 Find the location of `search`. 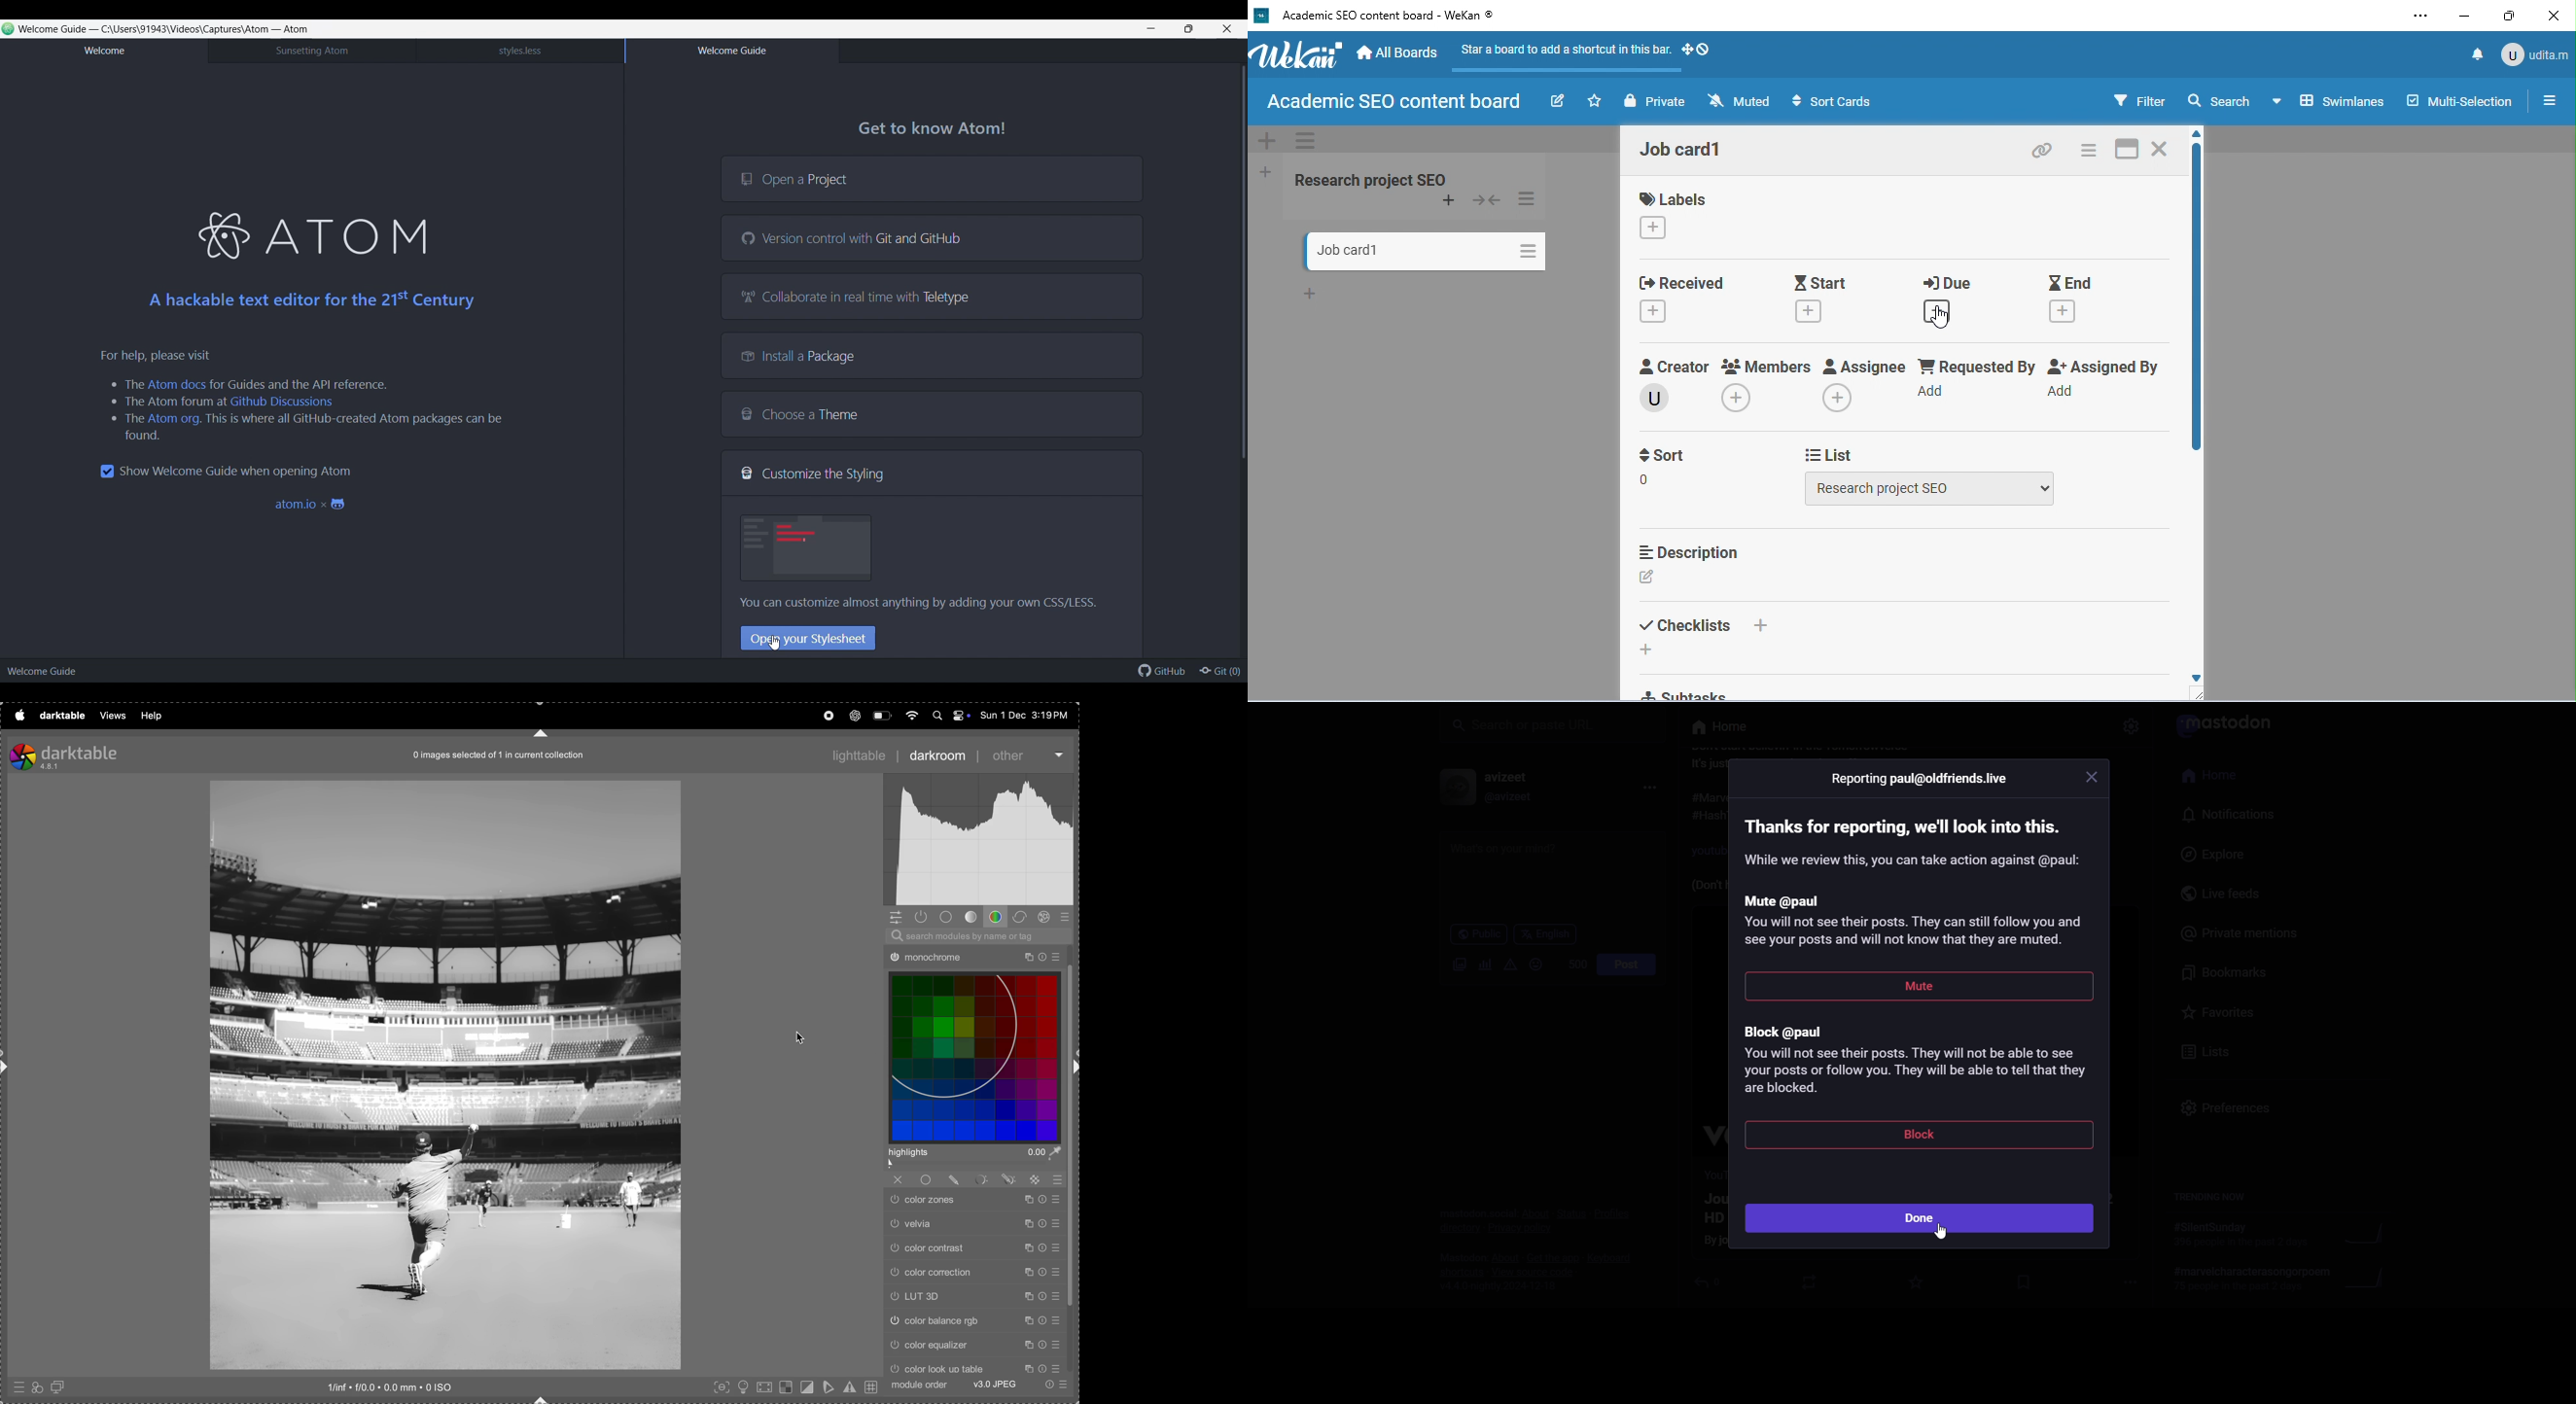

search is located at coordinates (2219, 99).